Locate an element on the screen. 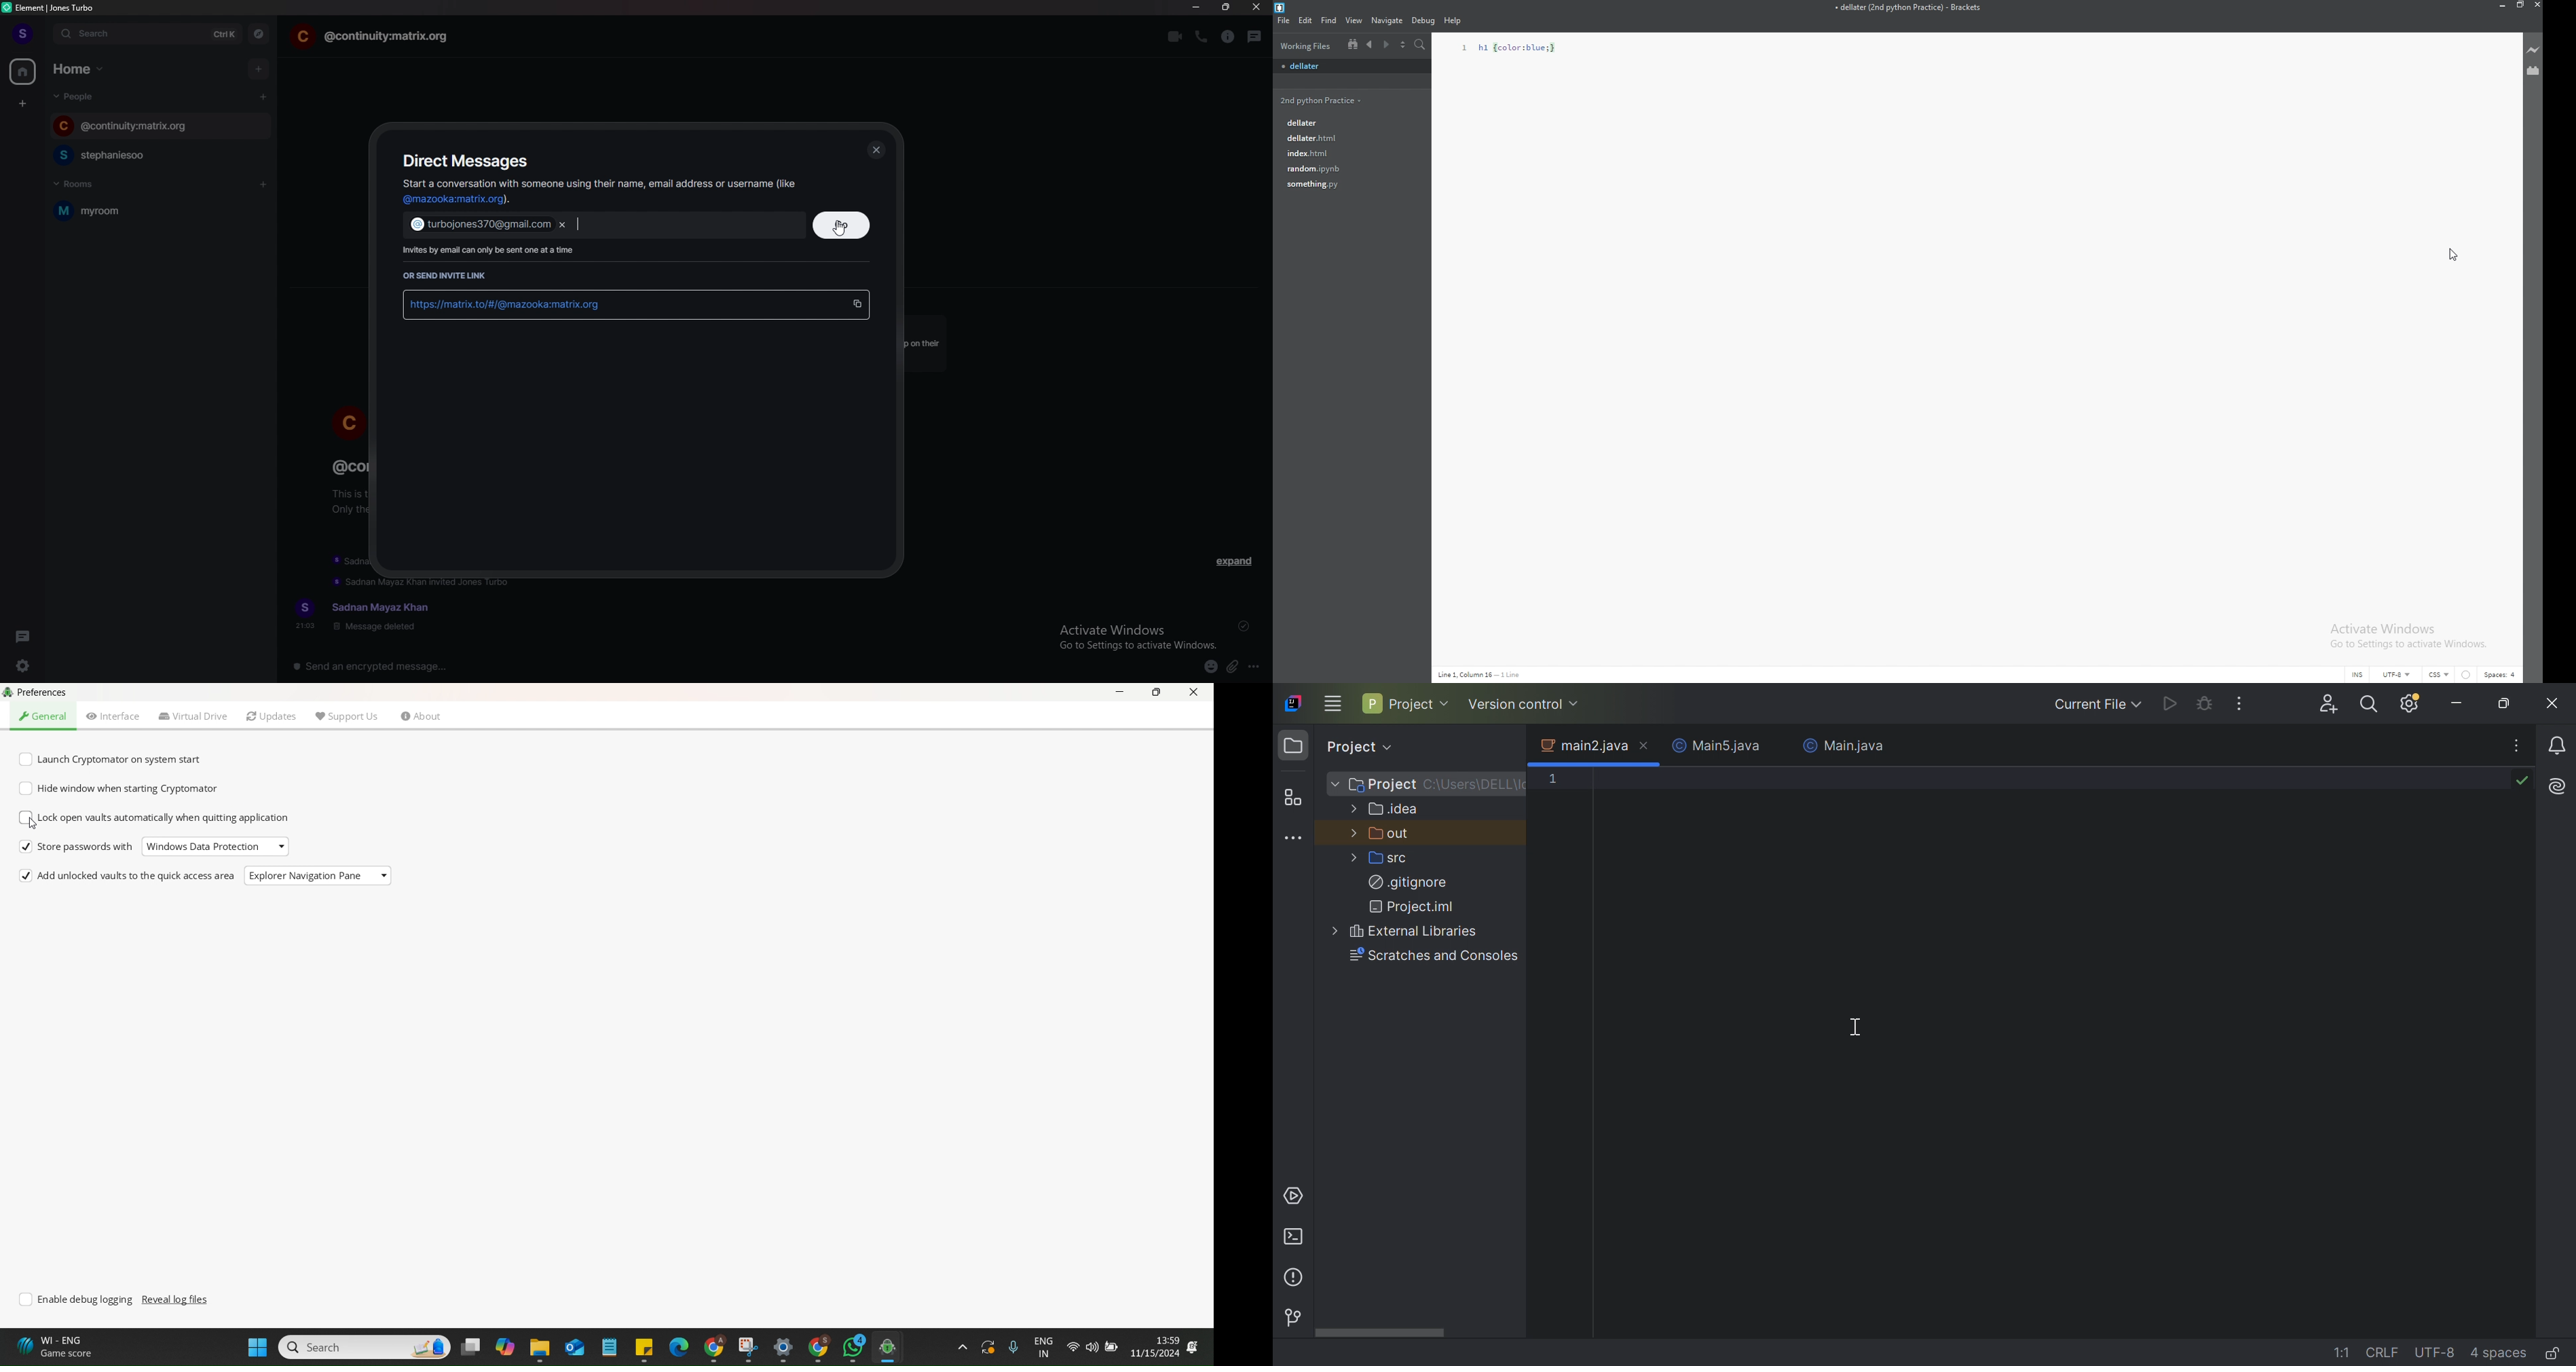 This screenshot has height=1372, width=2576. file is located at coordinates (1347, 121).